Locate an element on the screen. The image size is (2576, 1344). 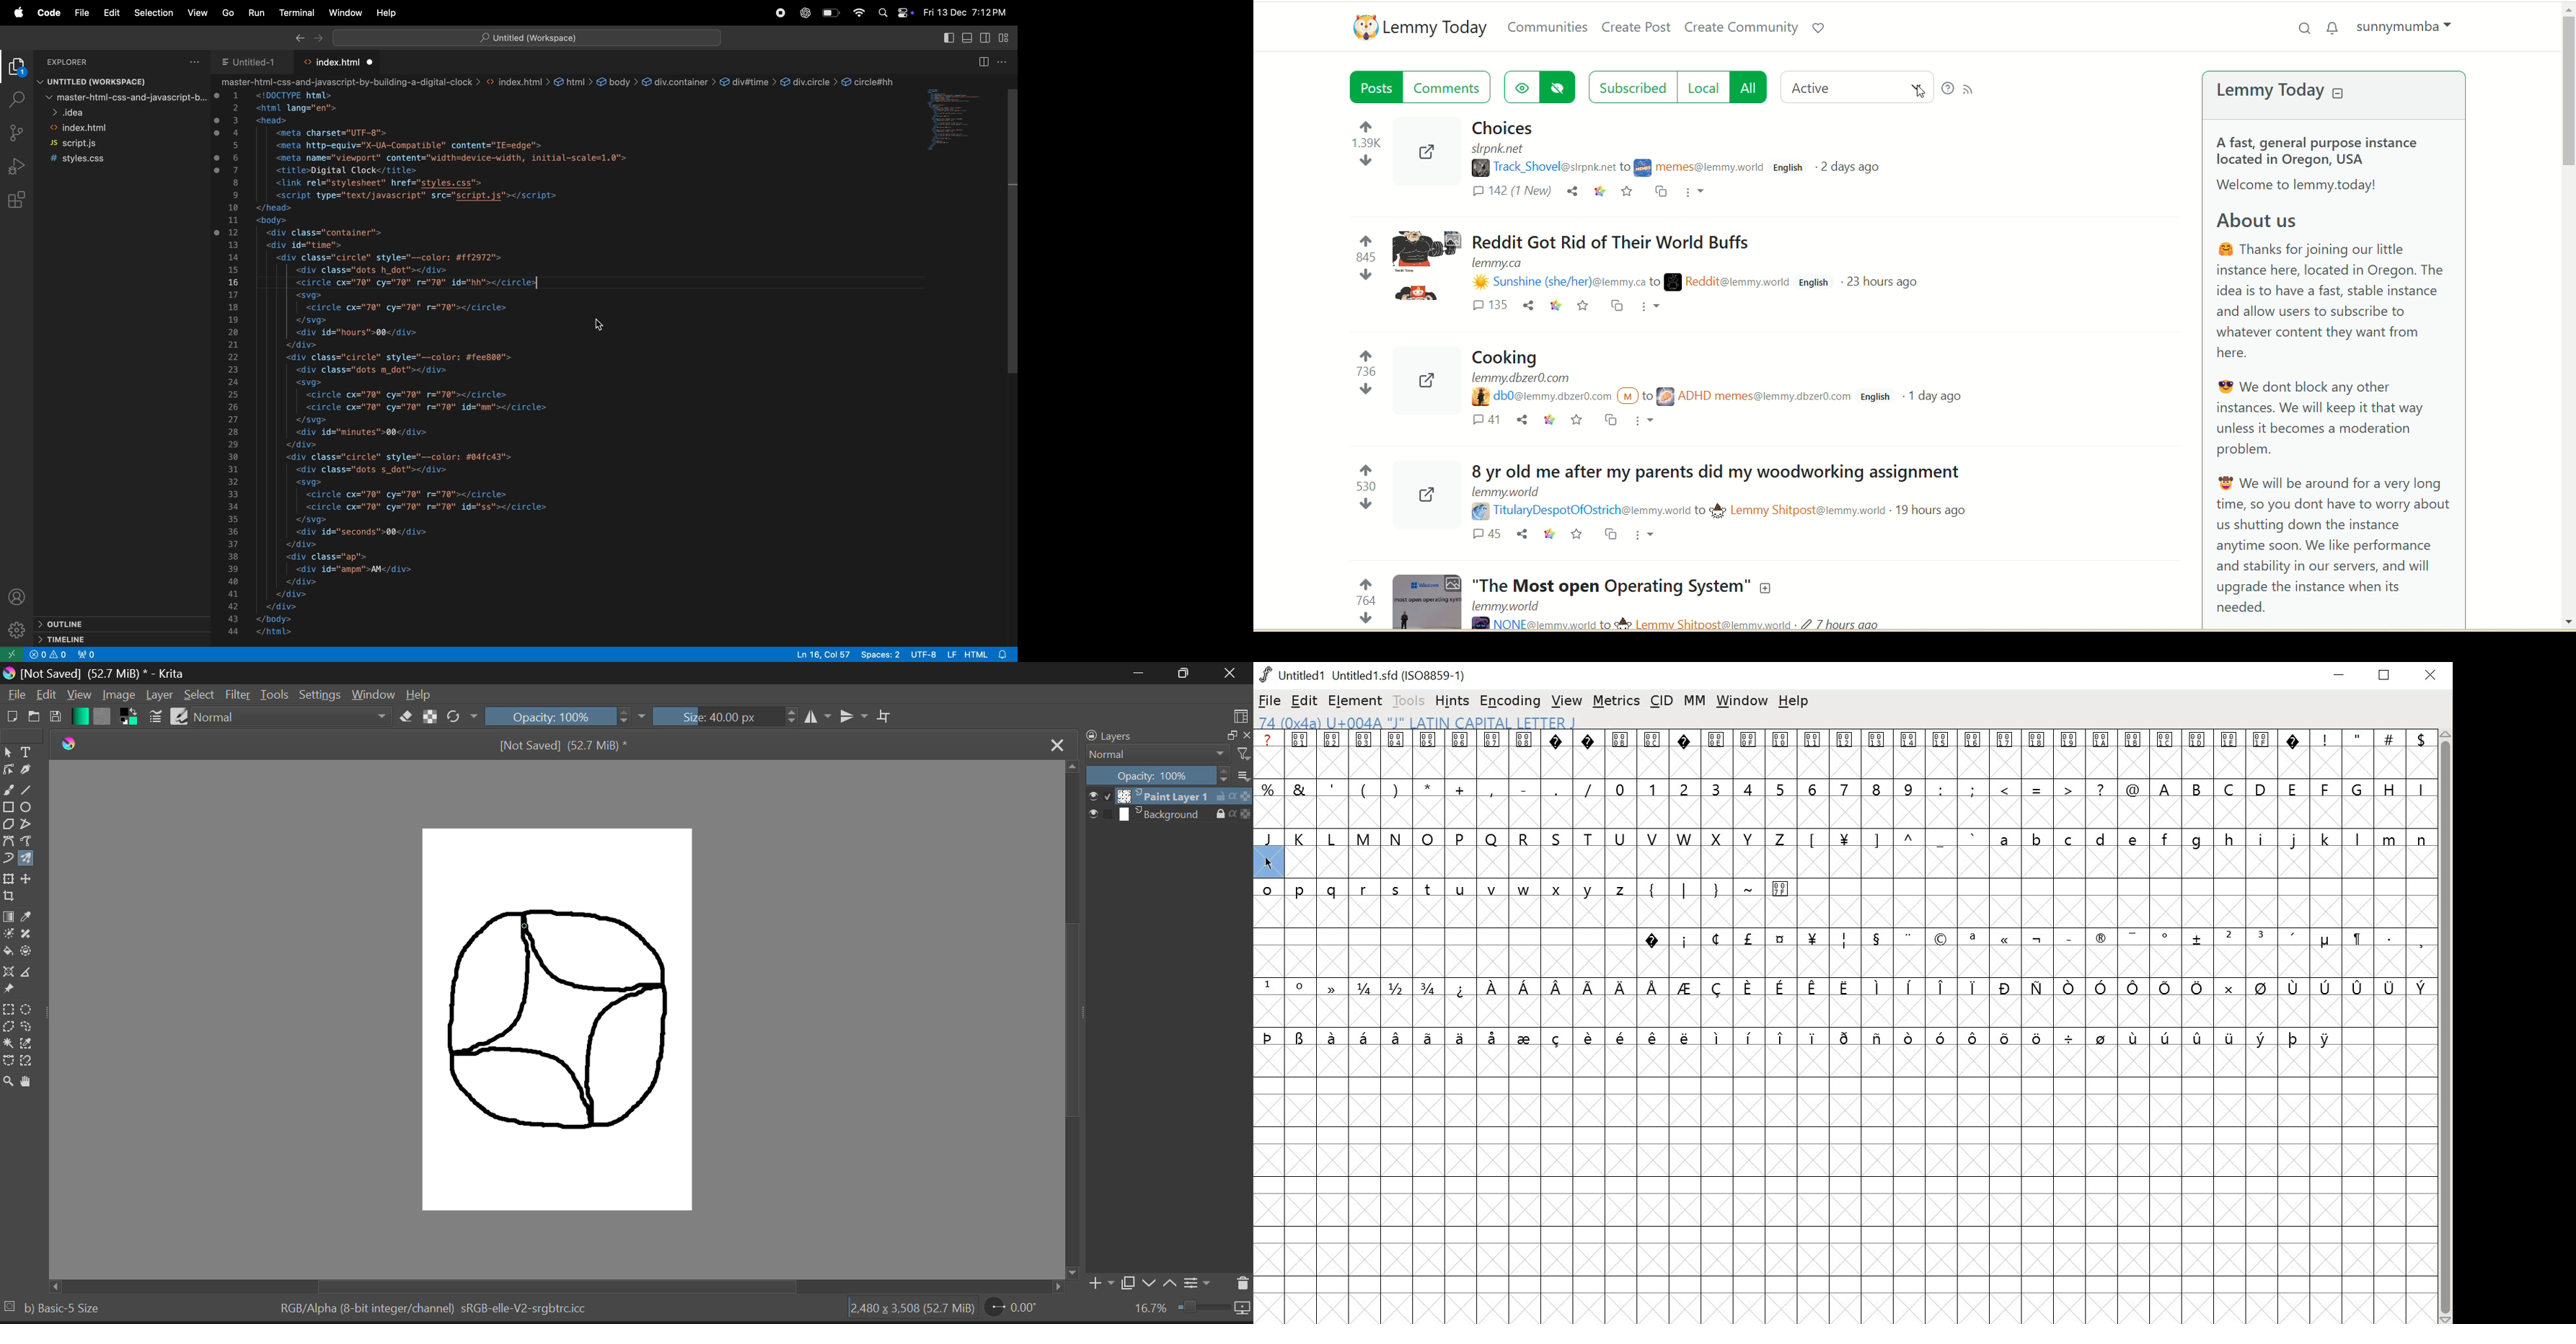
 is located at coordinates (52, 1285).